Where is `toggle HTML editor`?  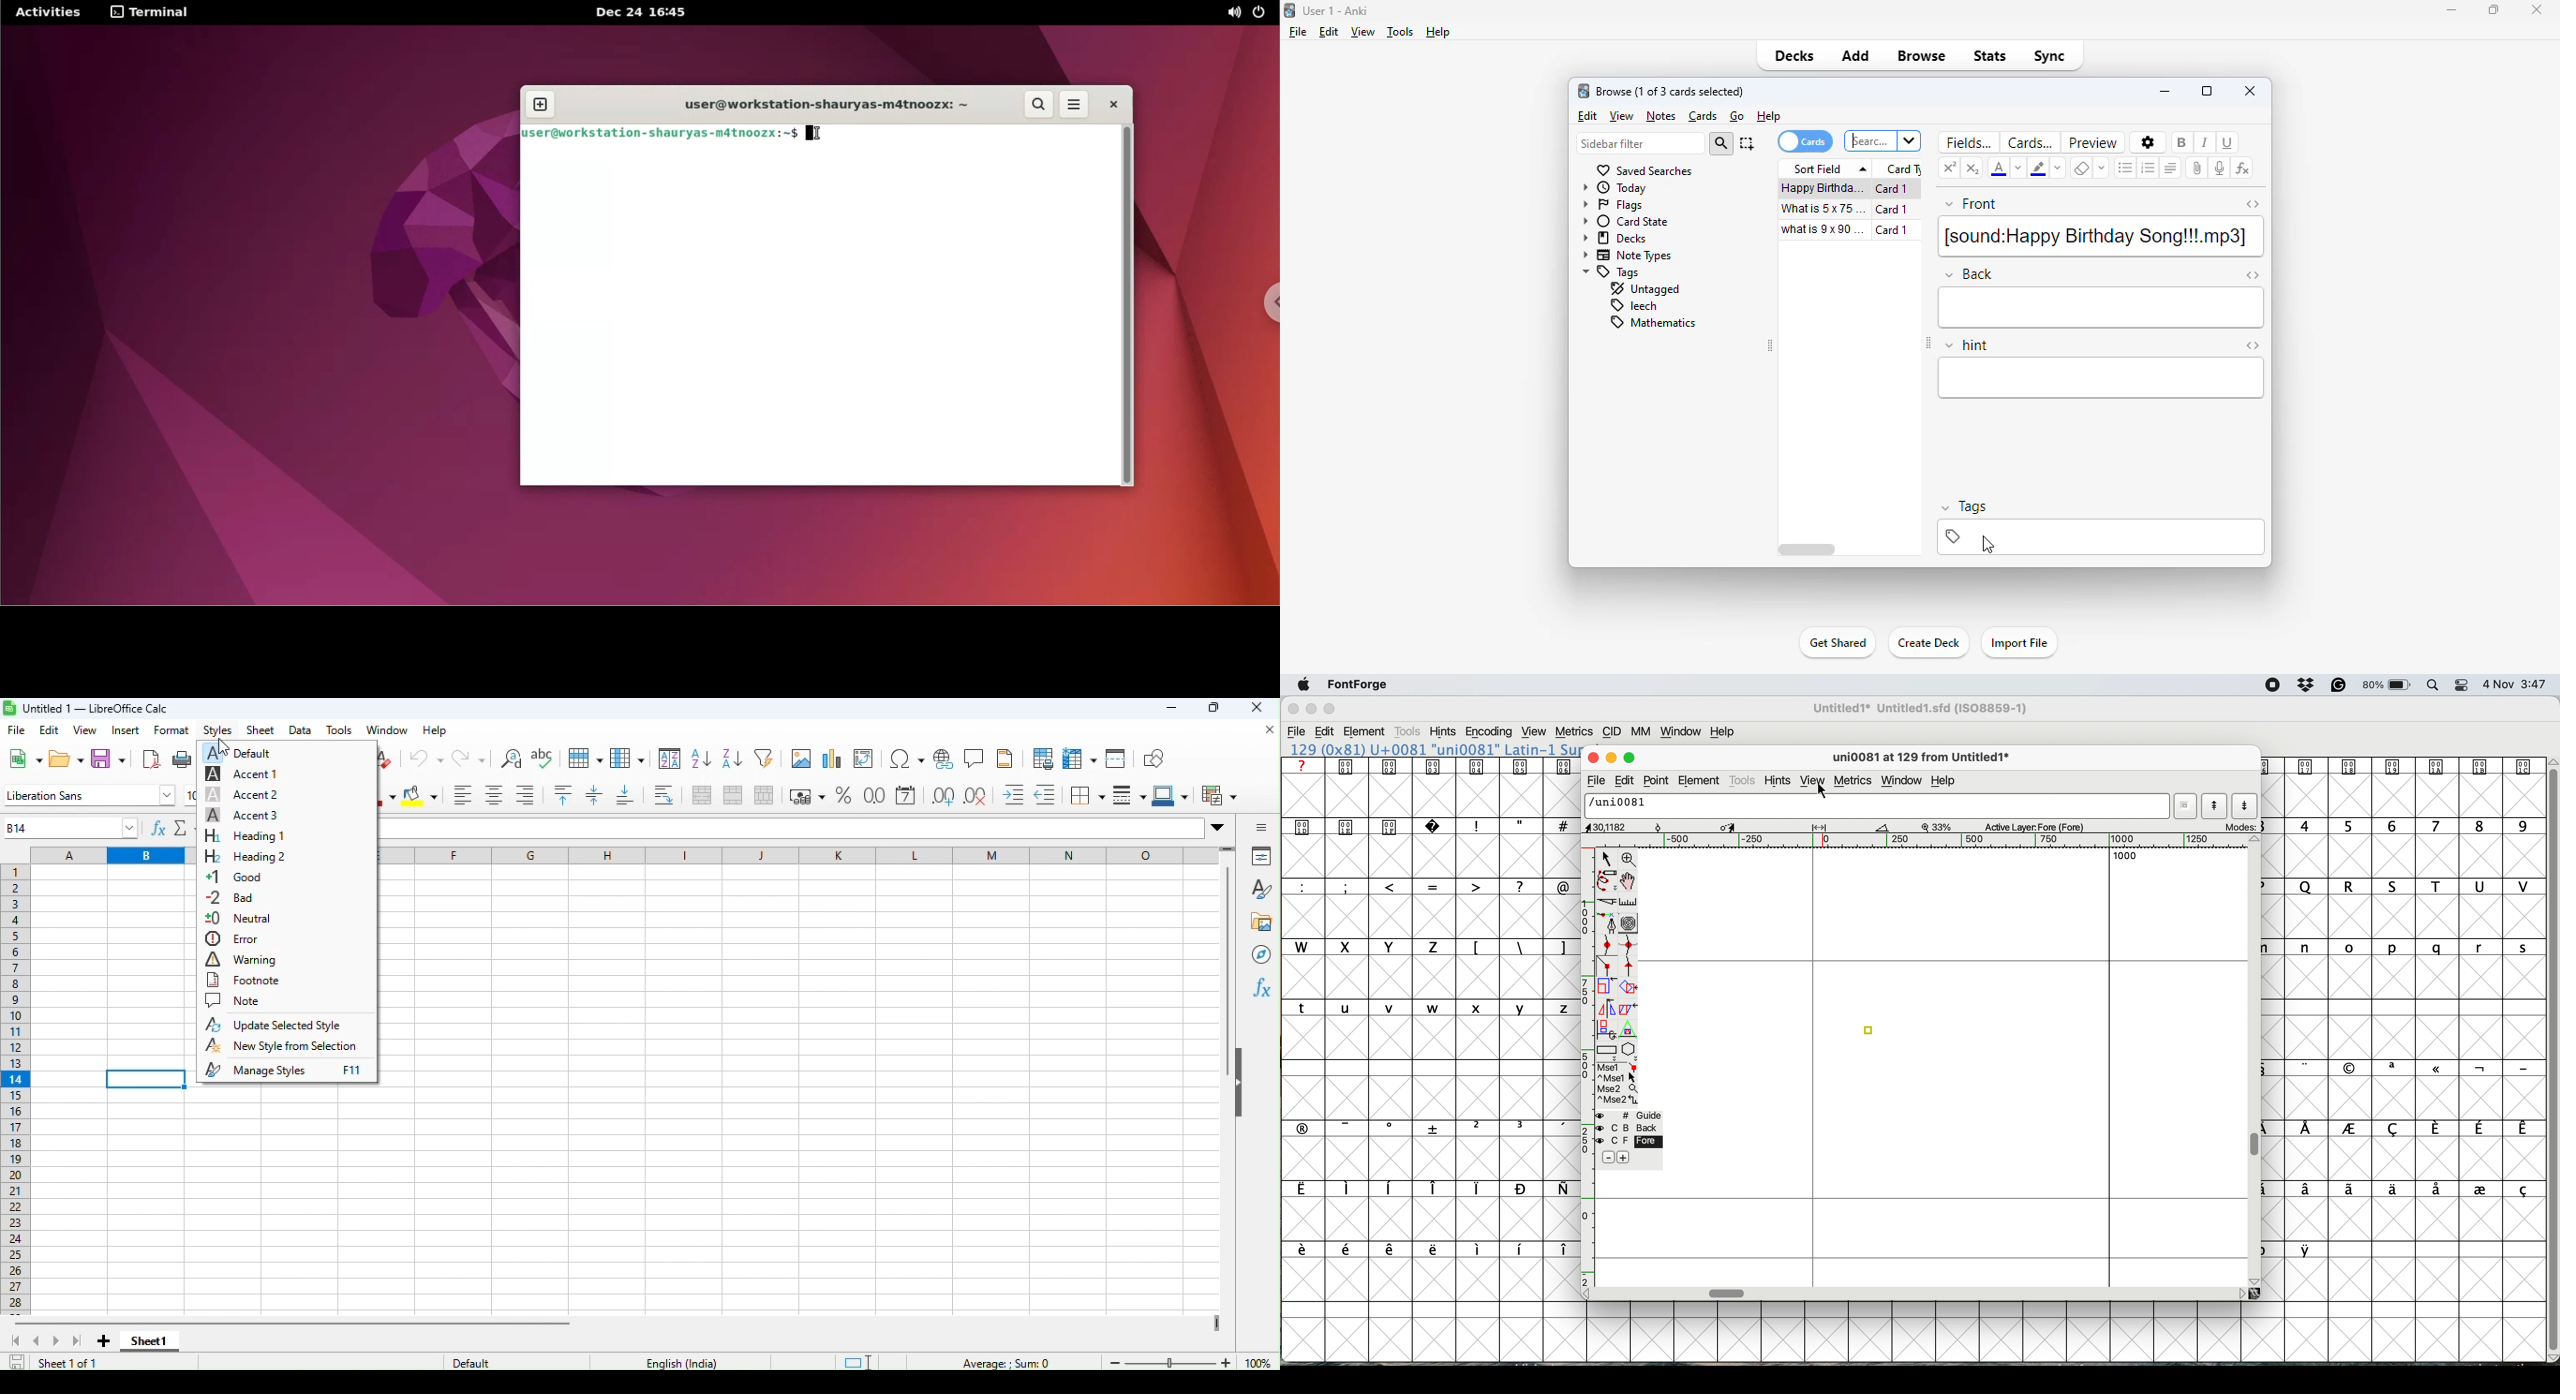
toggle HTML editor is located at coordinates (2252, 346).